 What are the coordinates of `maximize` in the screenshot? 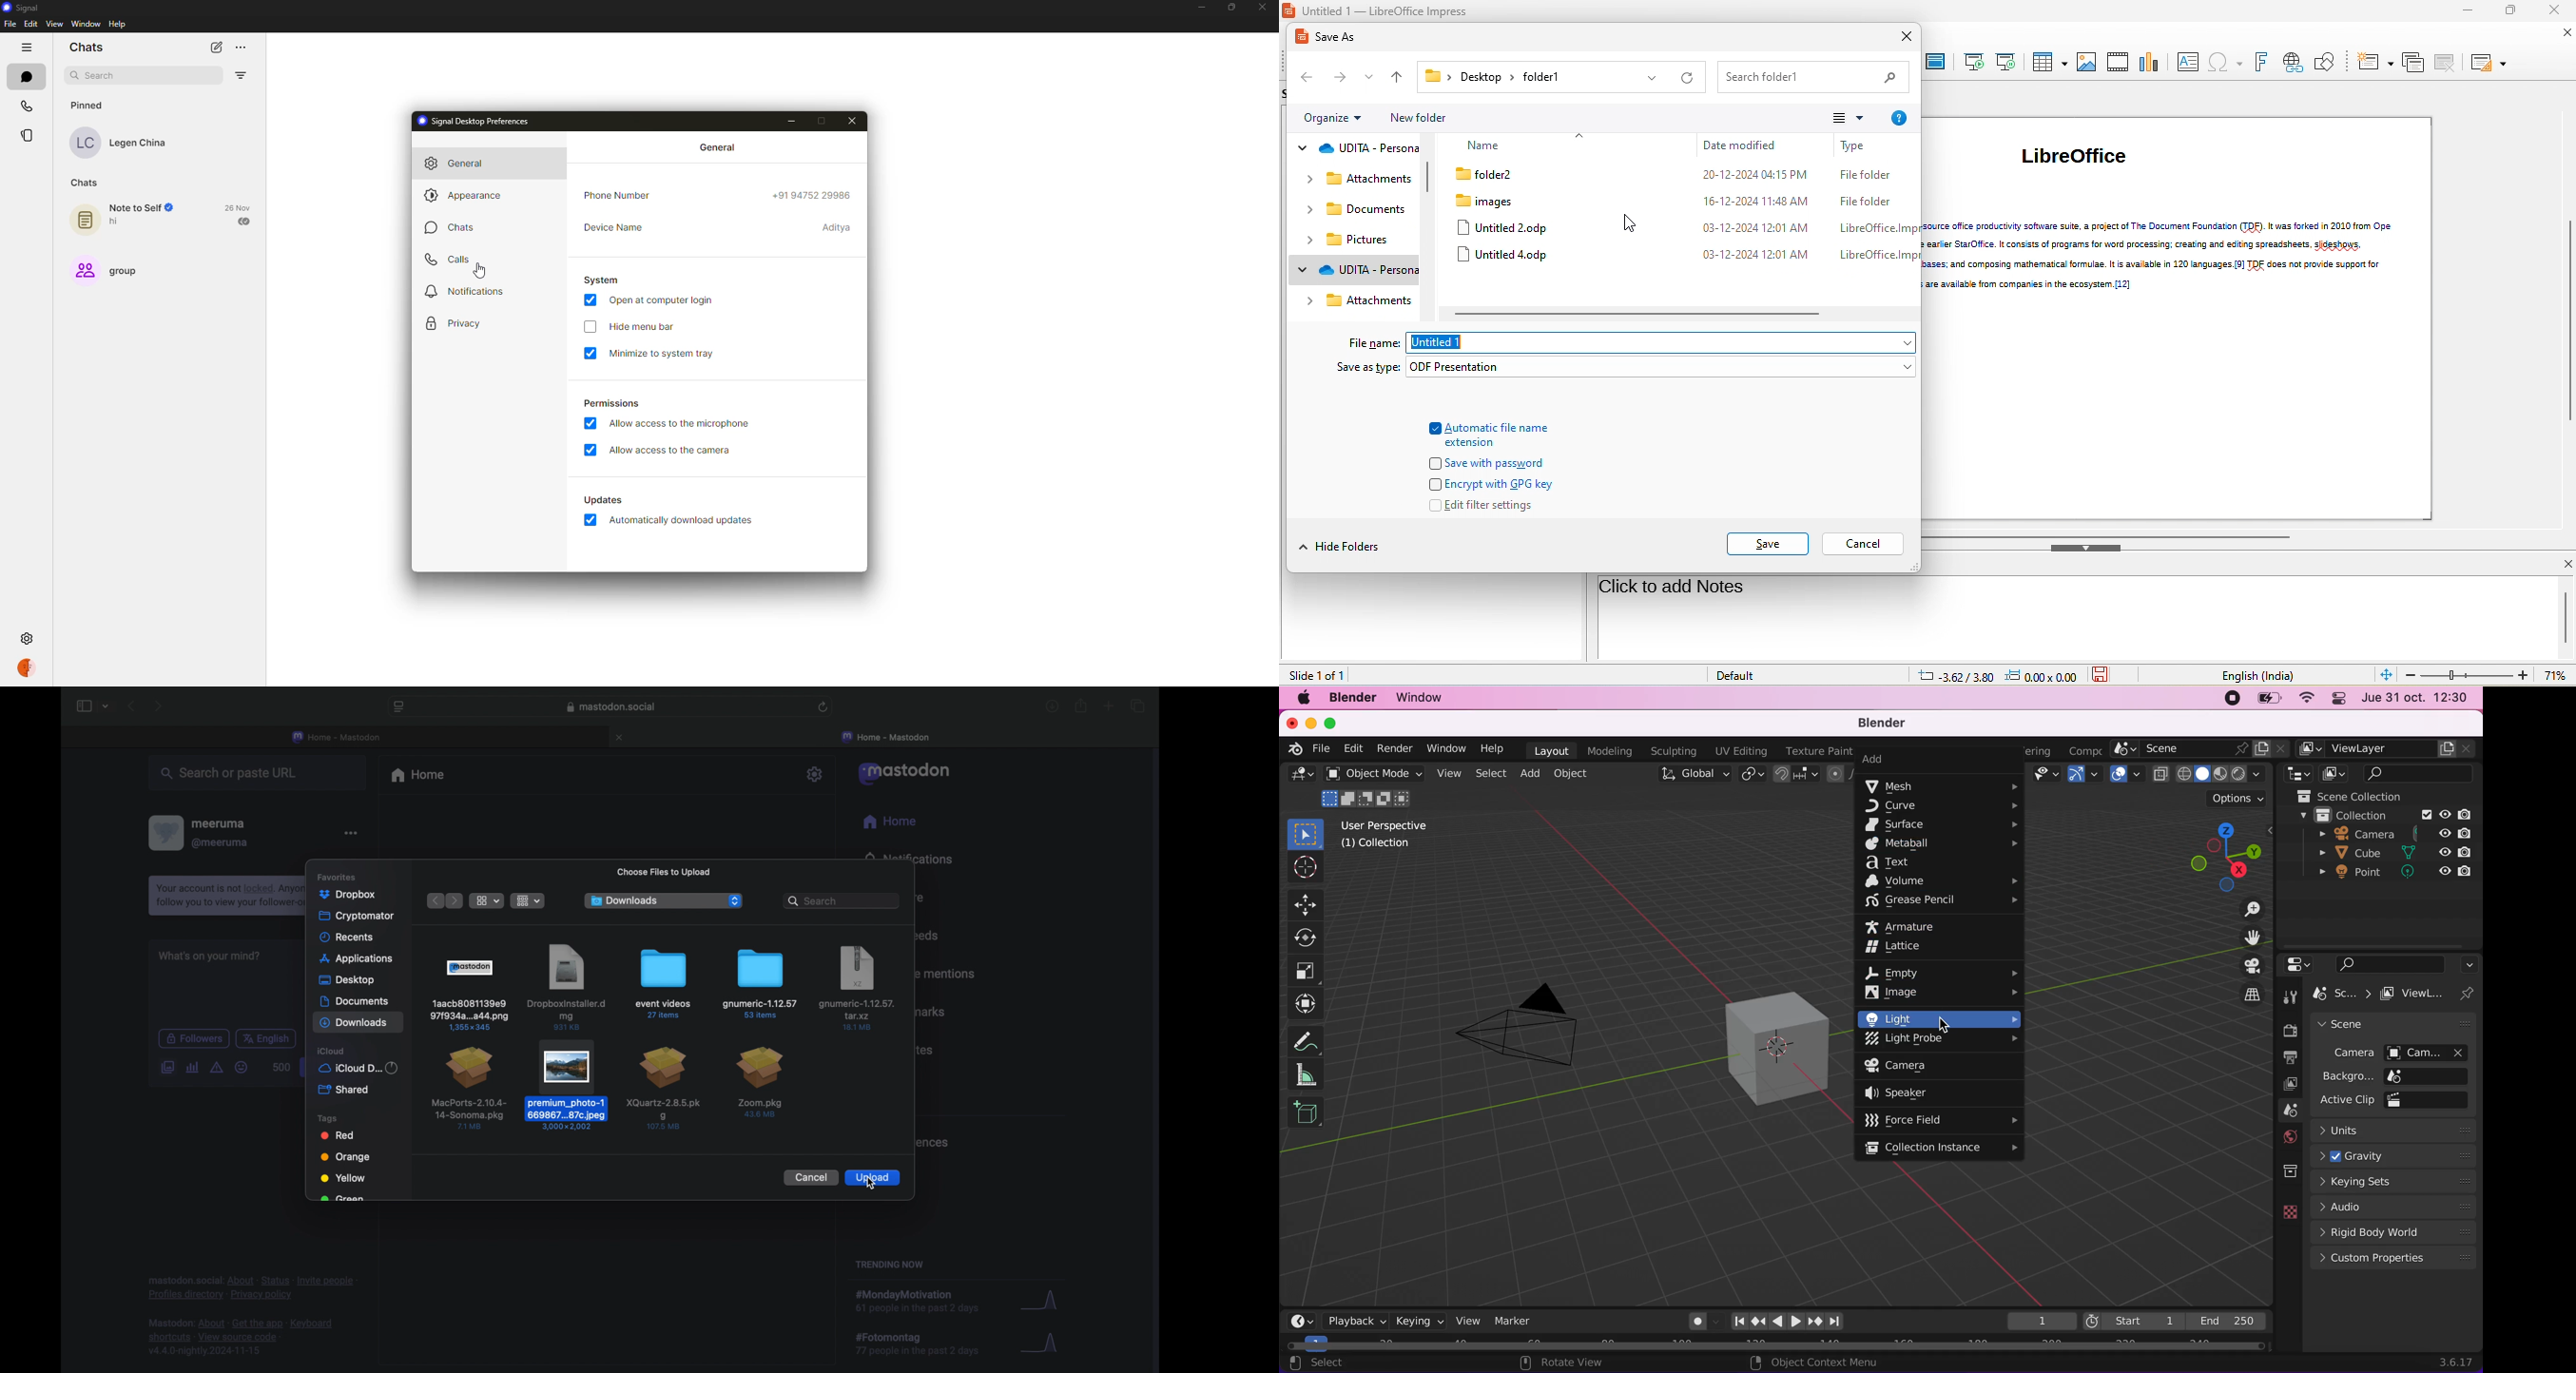 It's located at (1335, 722).